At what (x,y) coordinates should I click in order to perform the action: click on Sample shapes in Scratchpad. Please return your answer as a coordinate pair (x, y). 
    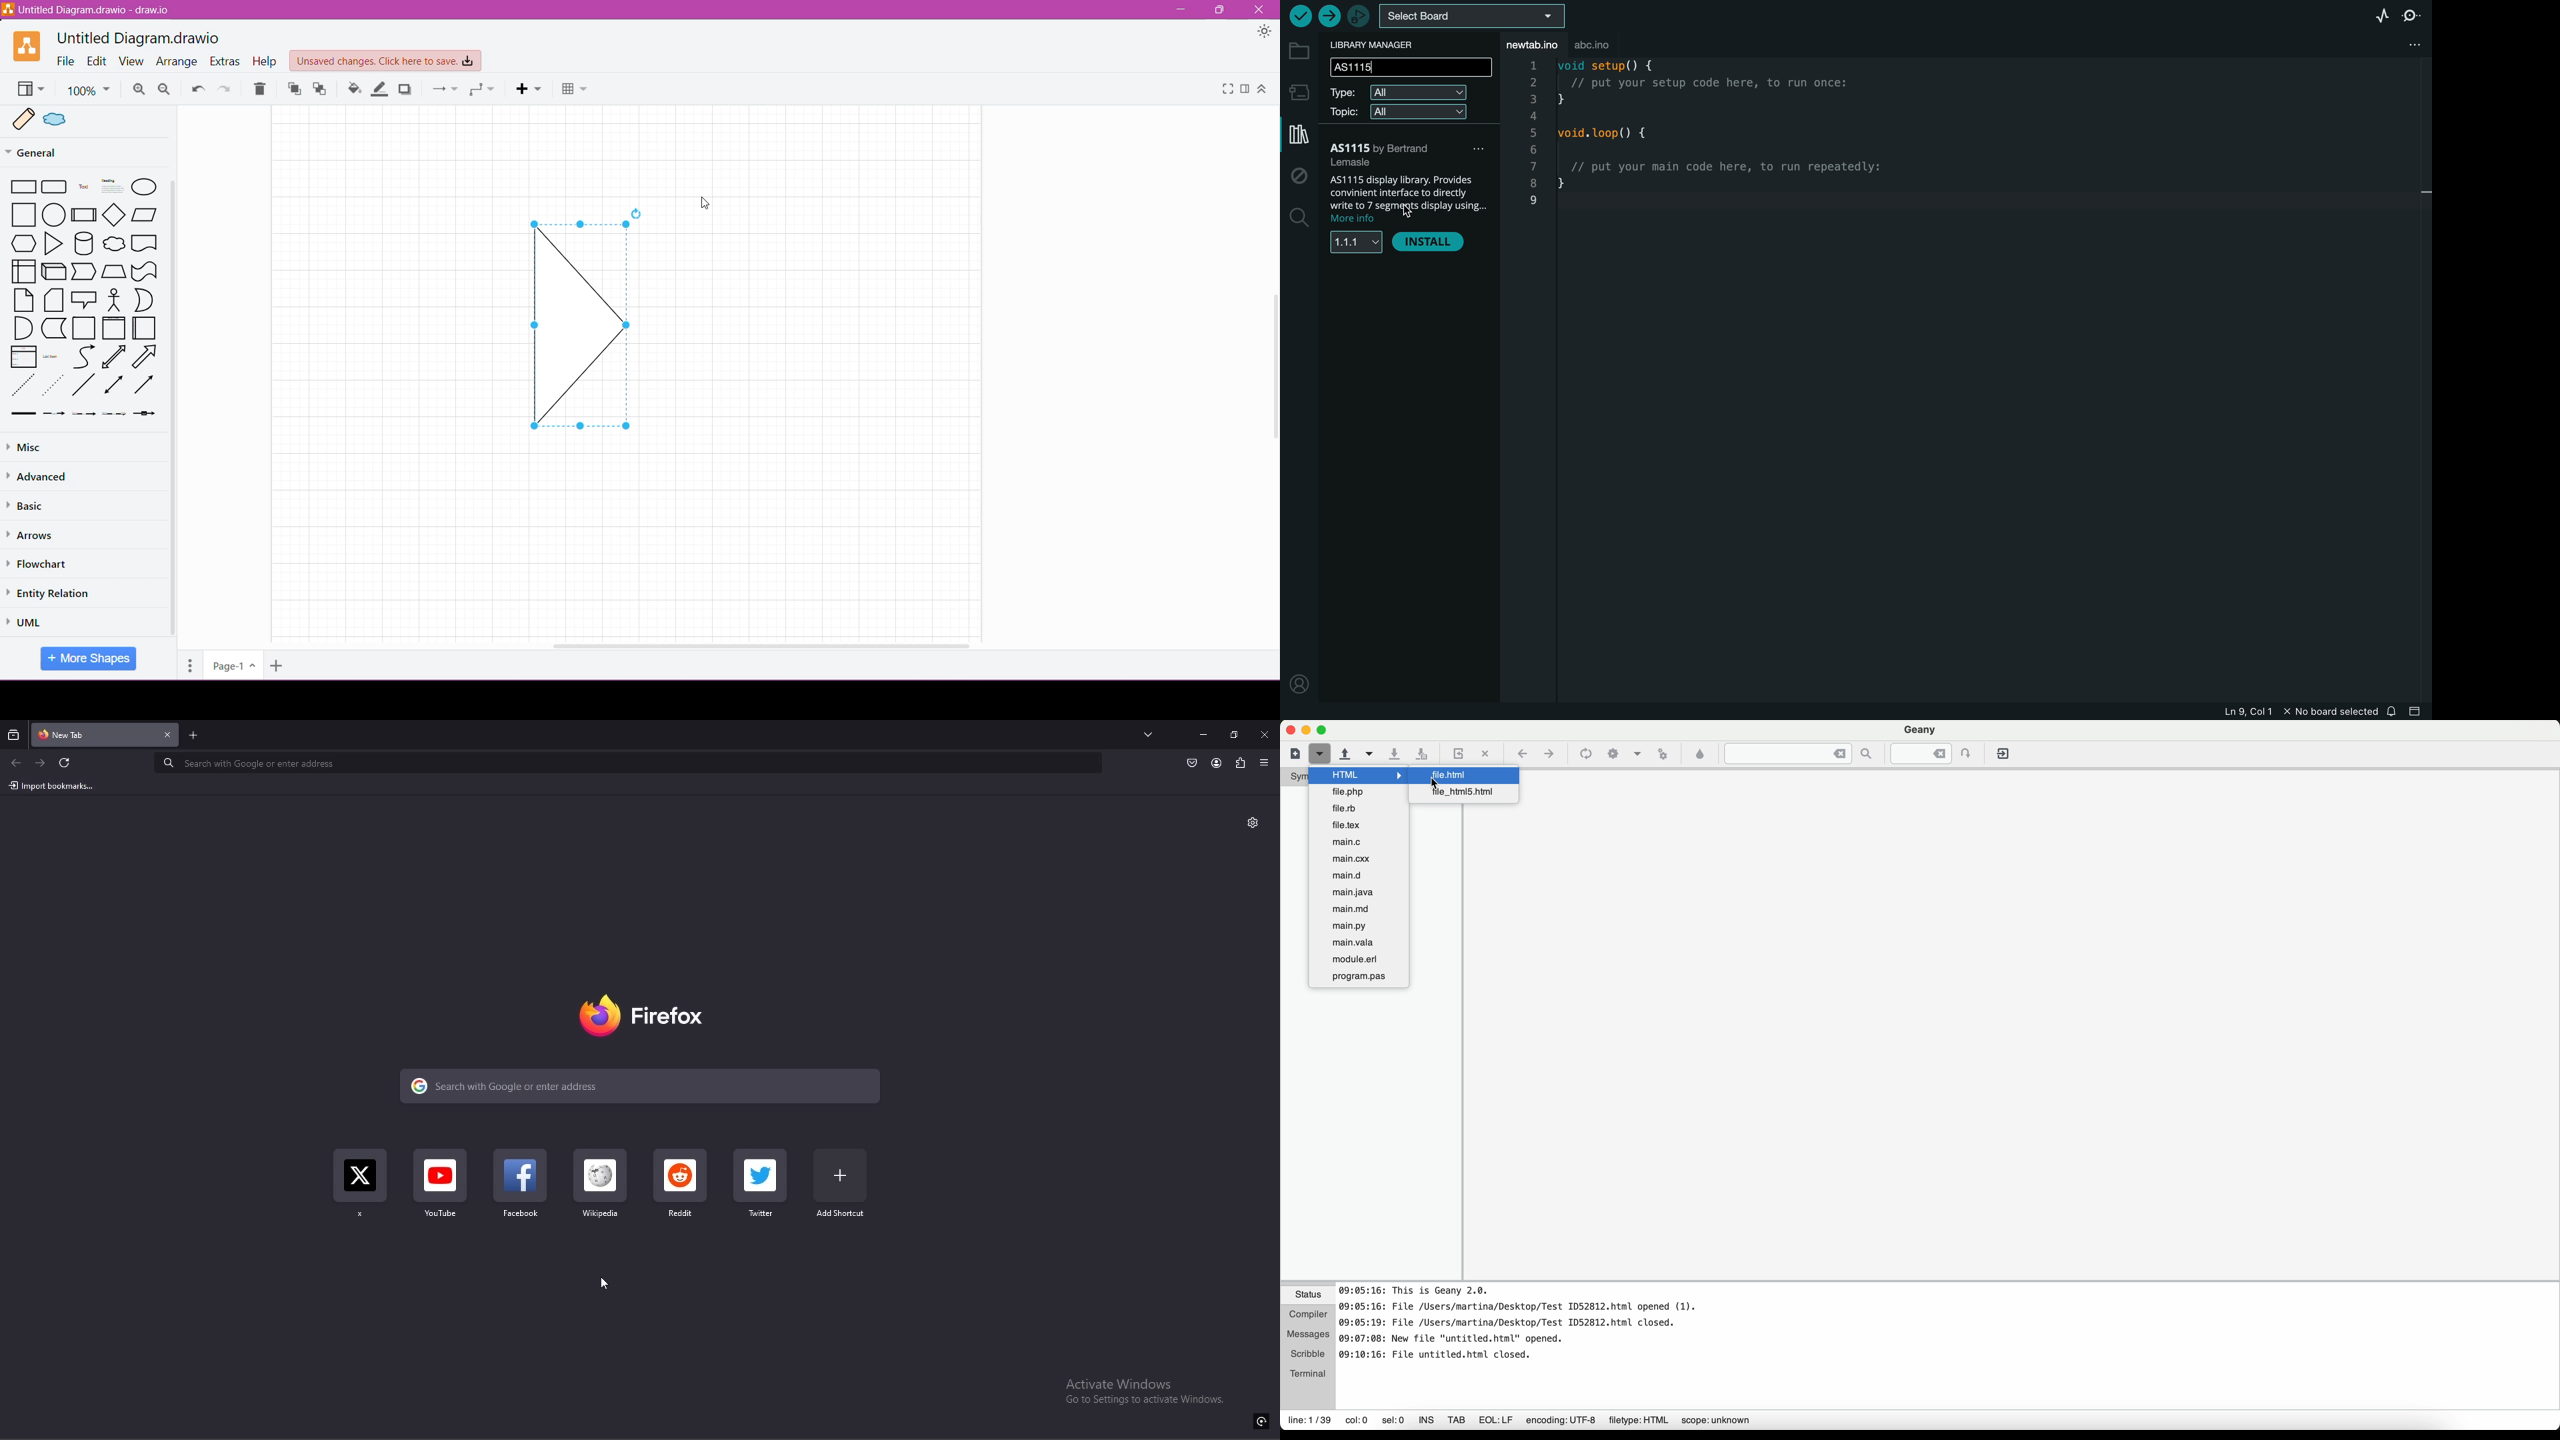
    Looking at the image, I should click on (89, 120).